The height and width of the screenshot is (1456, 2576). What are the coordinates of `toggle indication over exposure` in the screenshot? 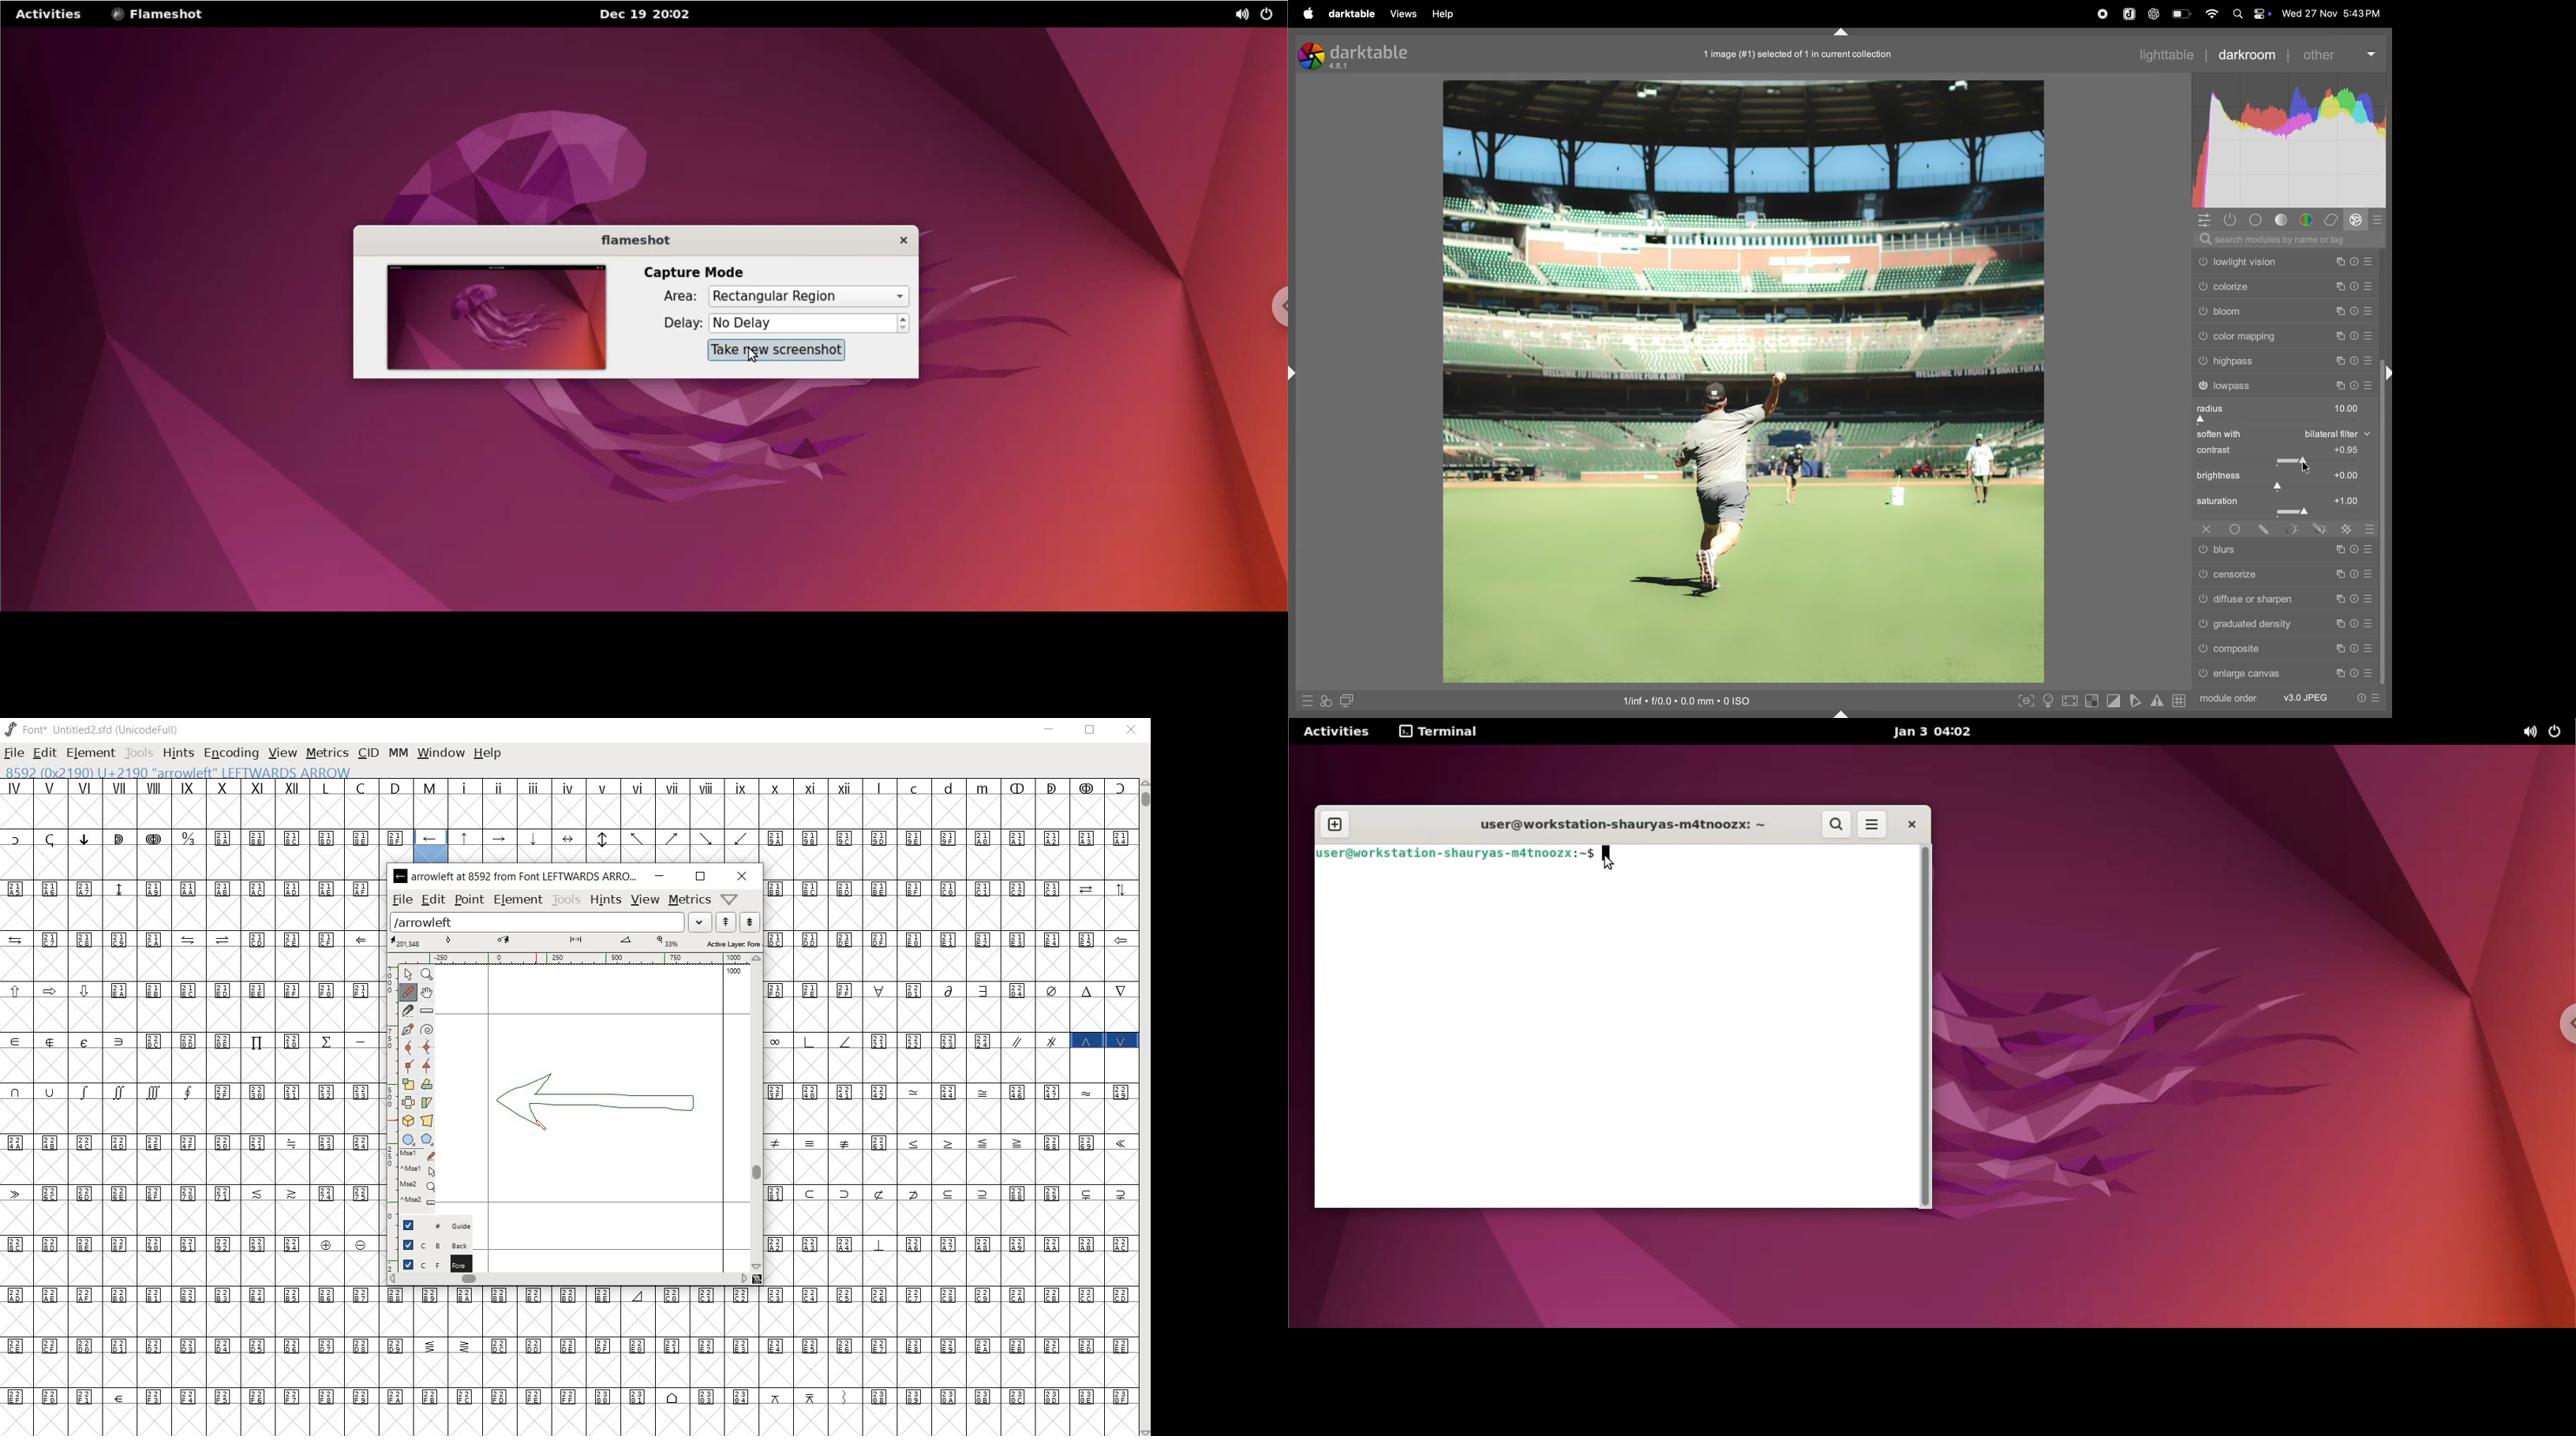 It's located at (2094, 701).